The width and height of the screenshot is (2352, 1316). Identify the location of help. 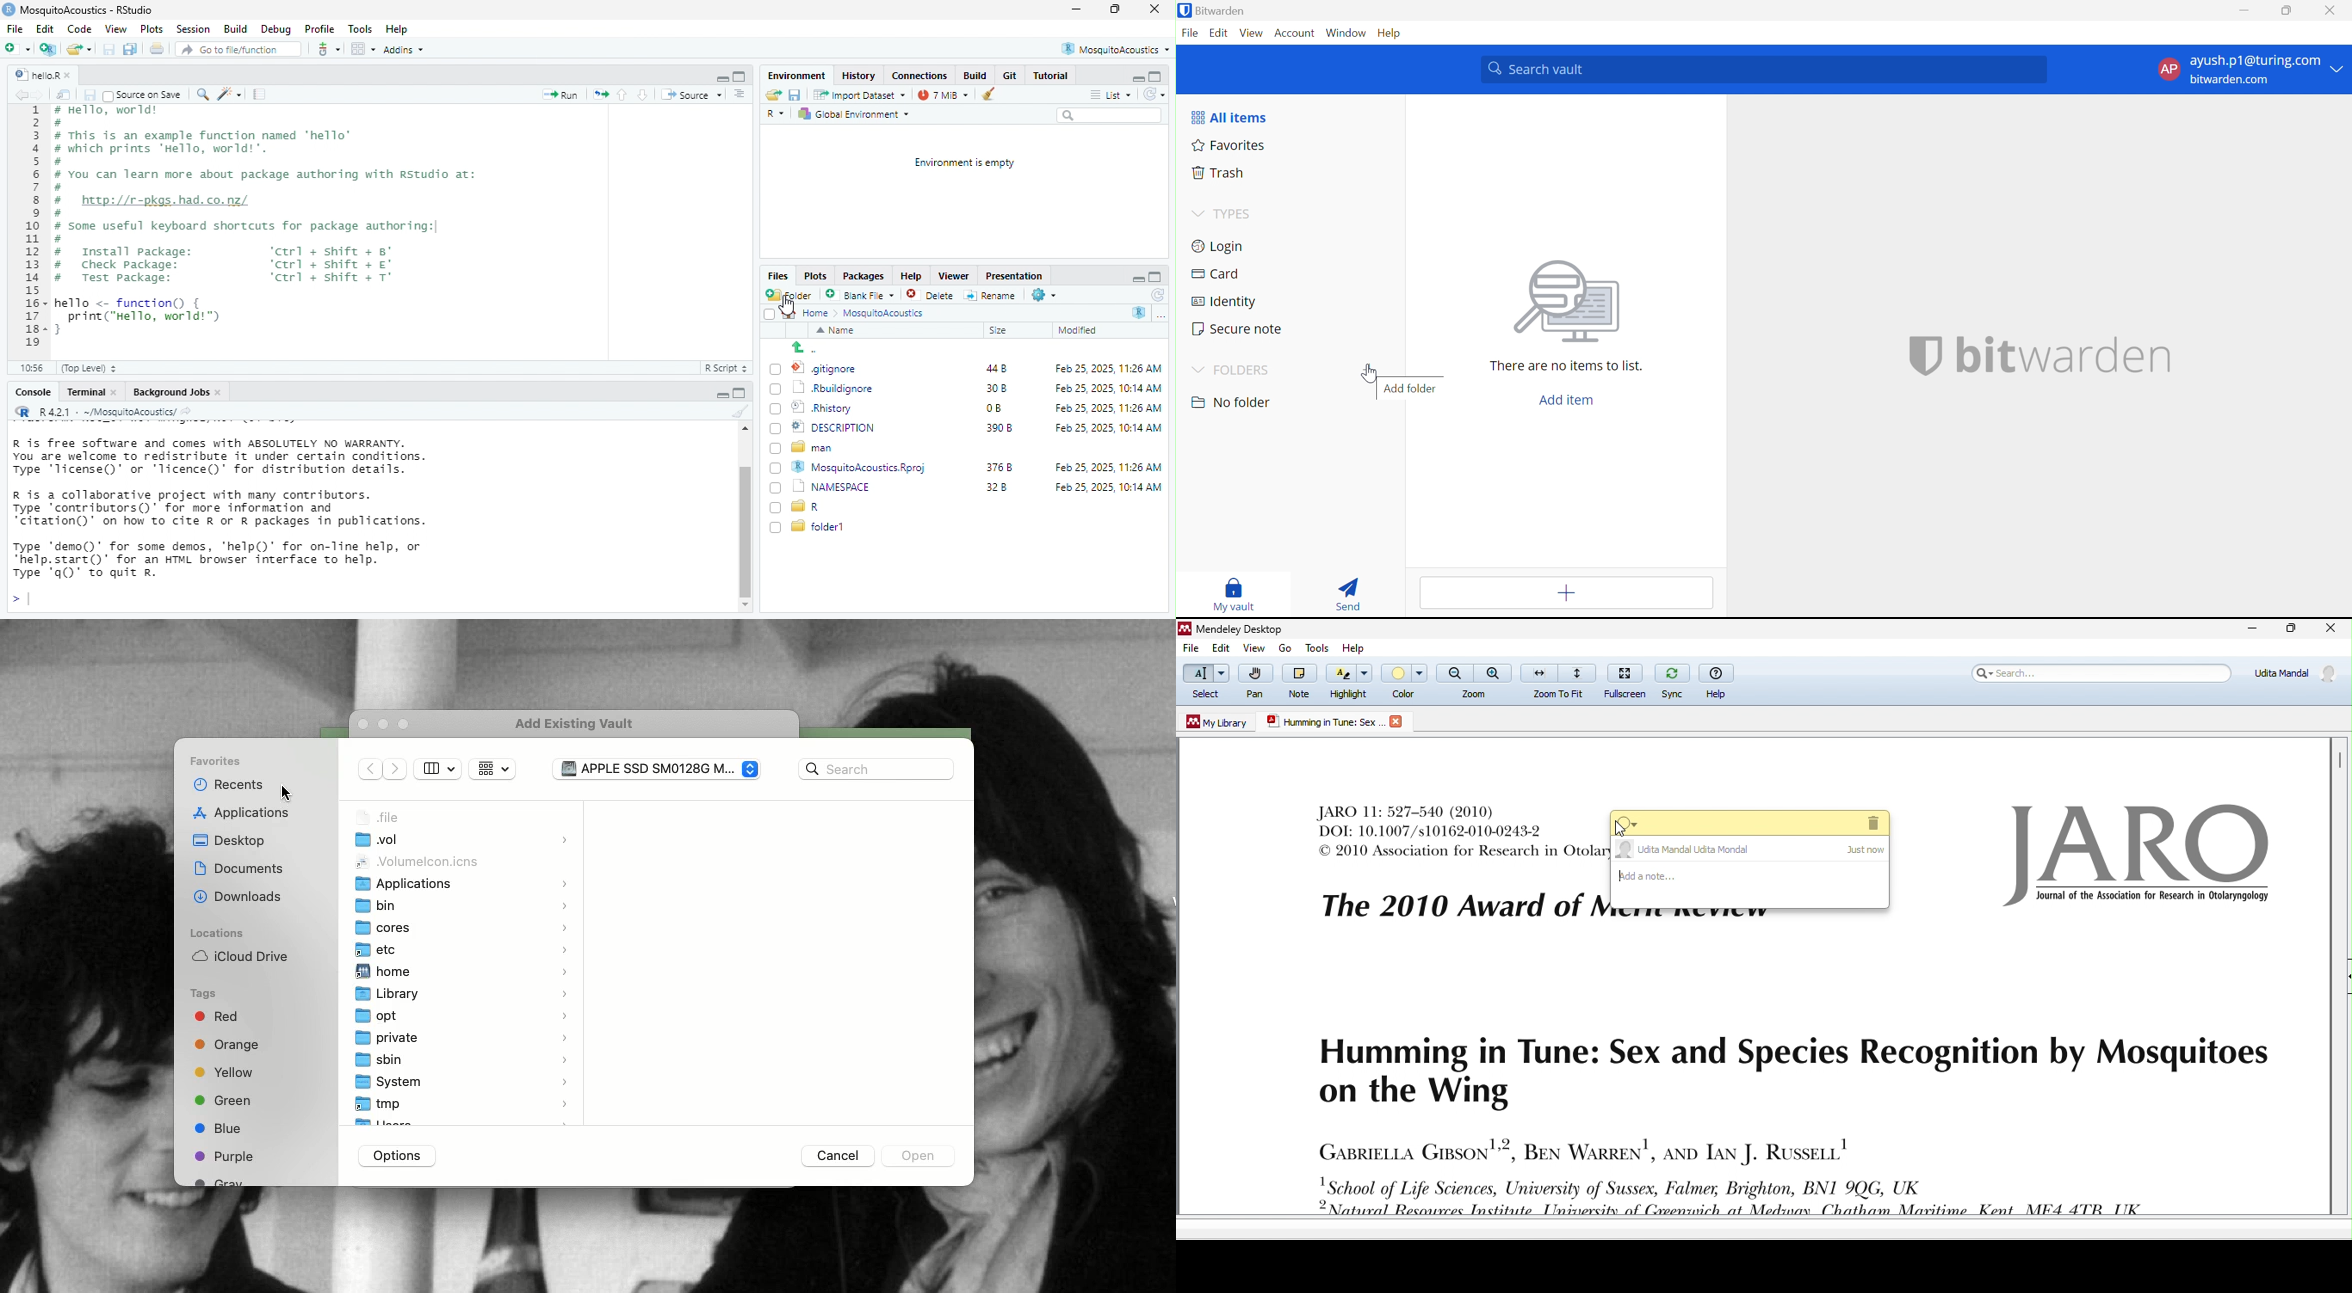
(1720, 682).